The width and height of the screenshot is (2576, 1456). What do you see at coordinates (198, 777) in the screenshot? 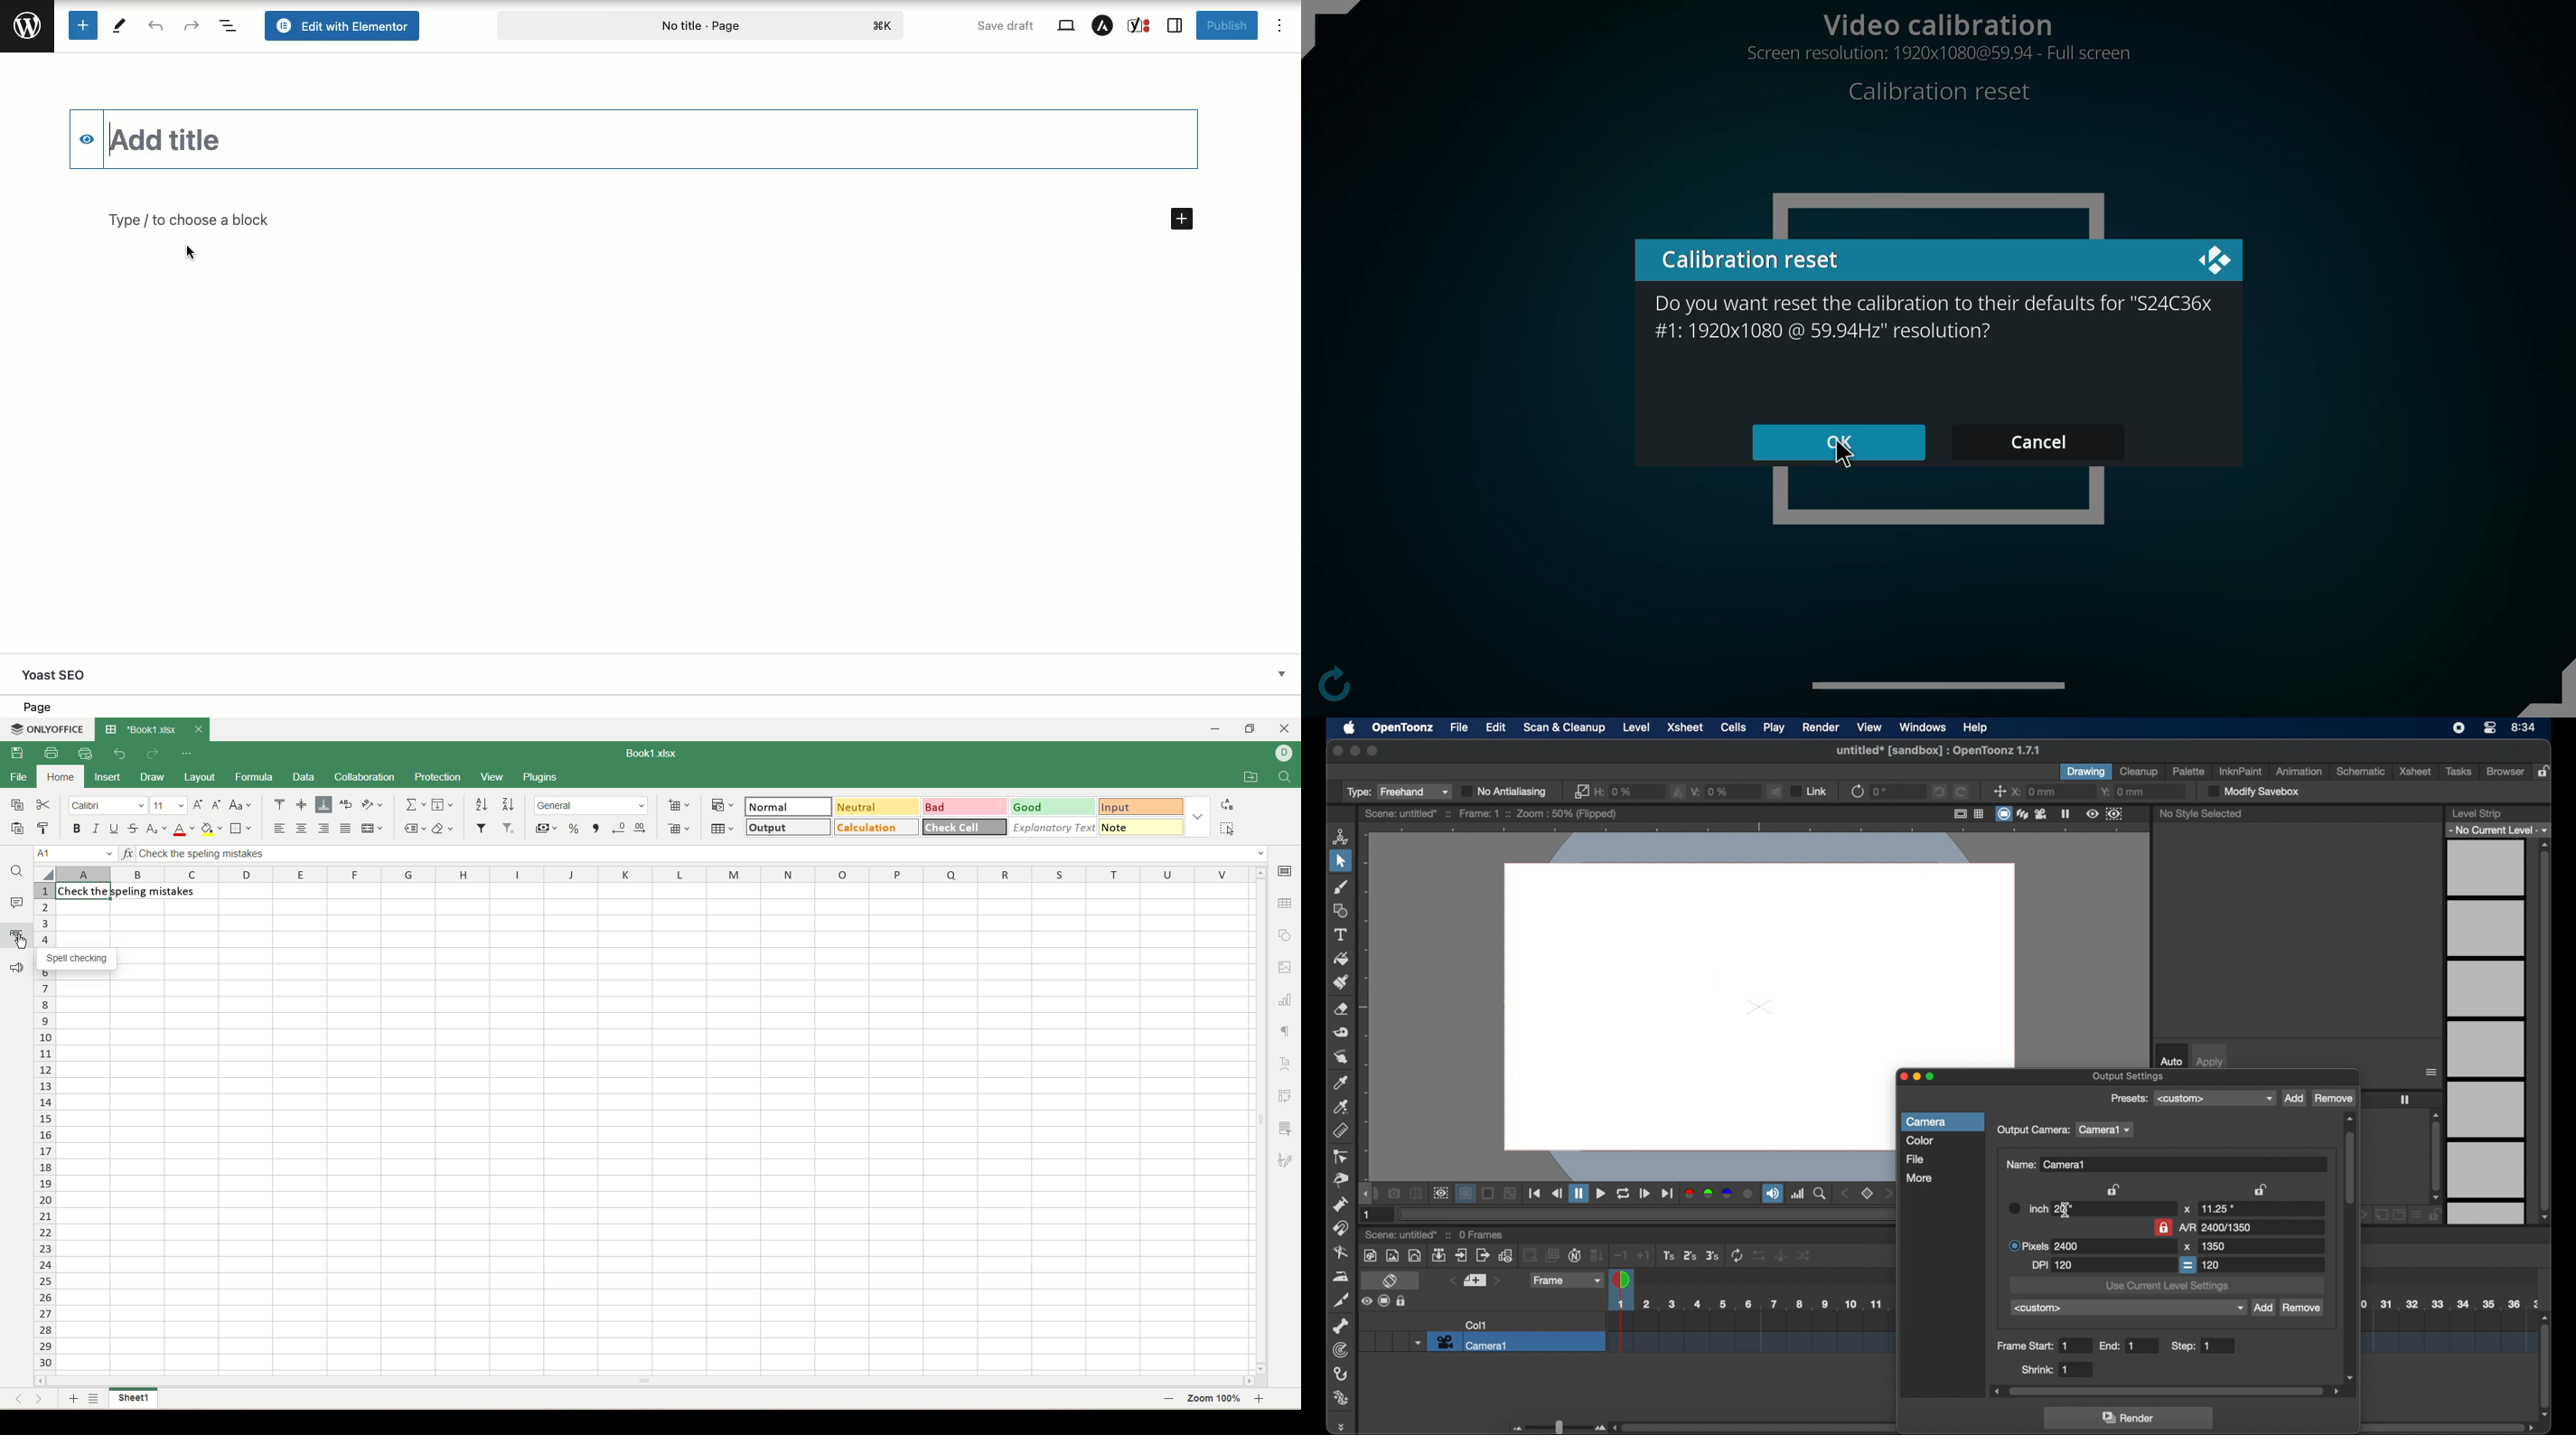
I see `layout` at bounding box center [198, 777].